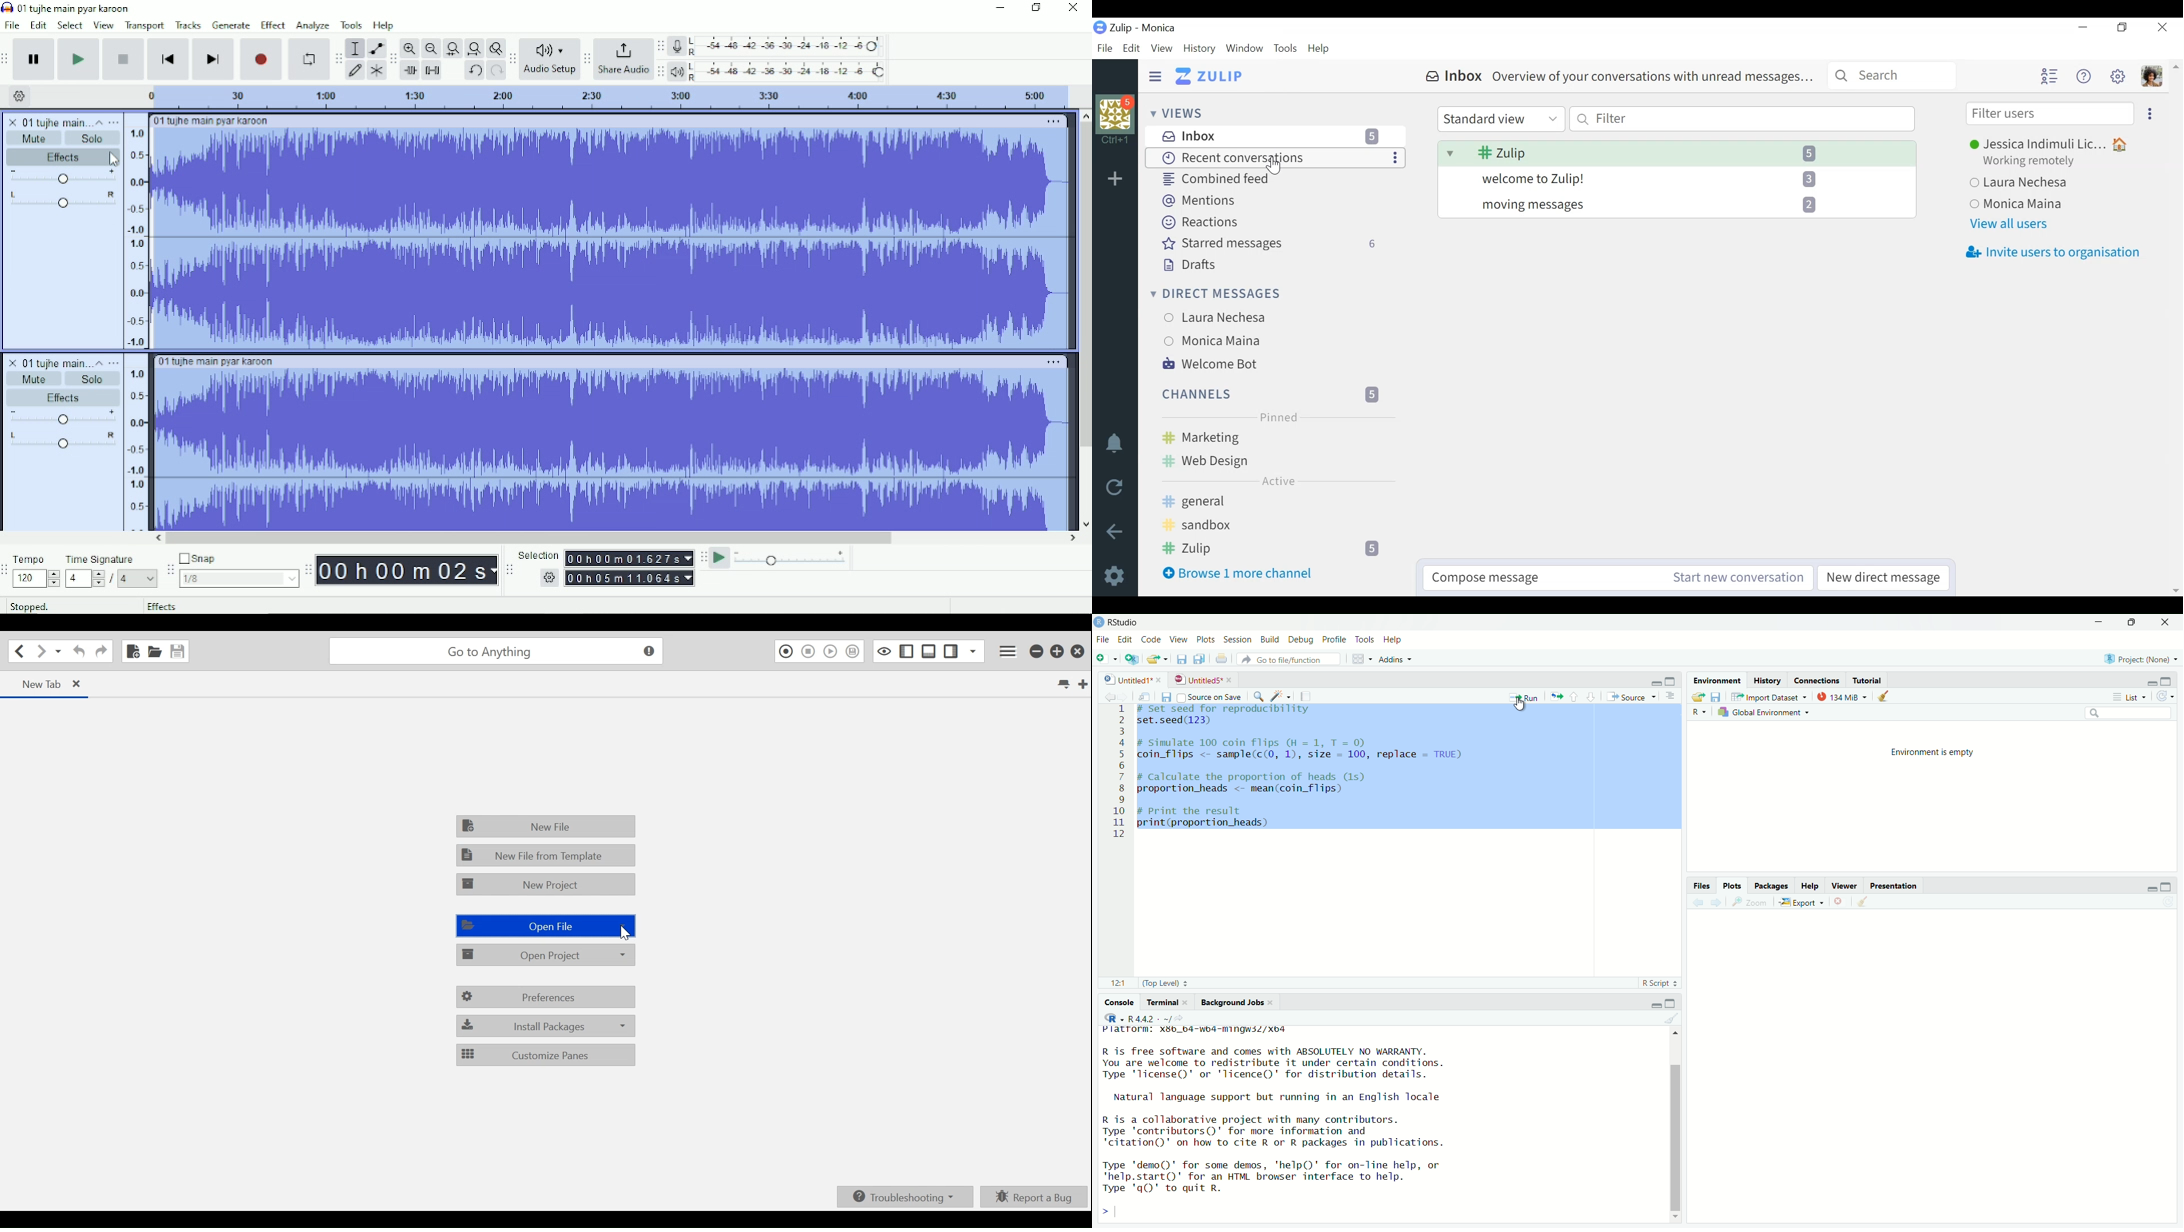  What do you see at coordinates (1209, 695) in the screenshot?
I see `source on save` at bounding box center [1209, 695].